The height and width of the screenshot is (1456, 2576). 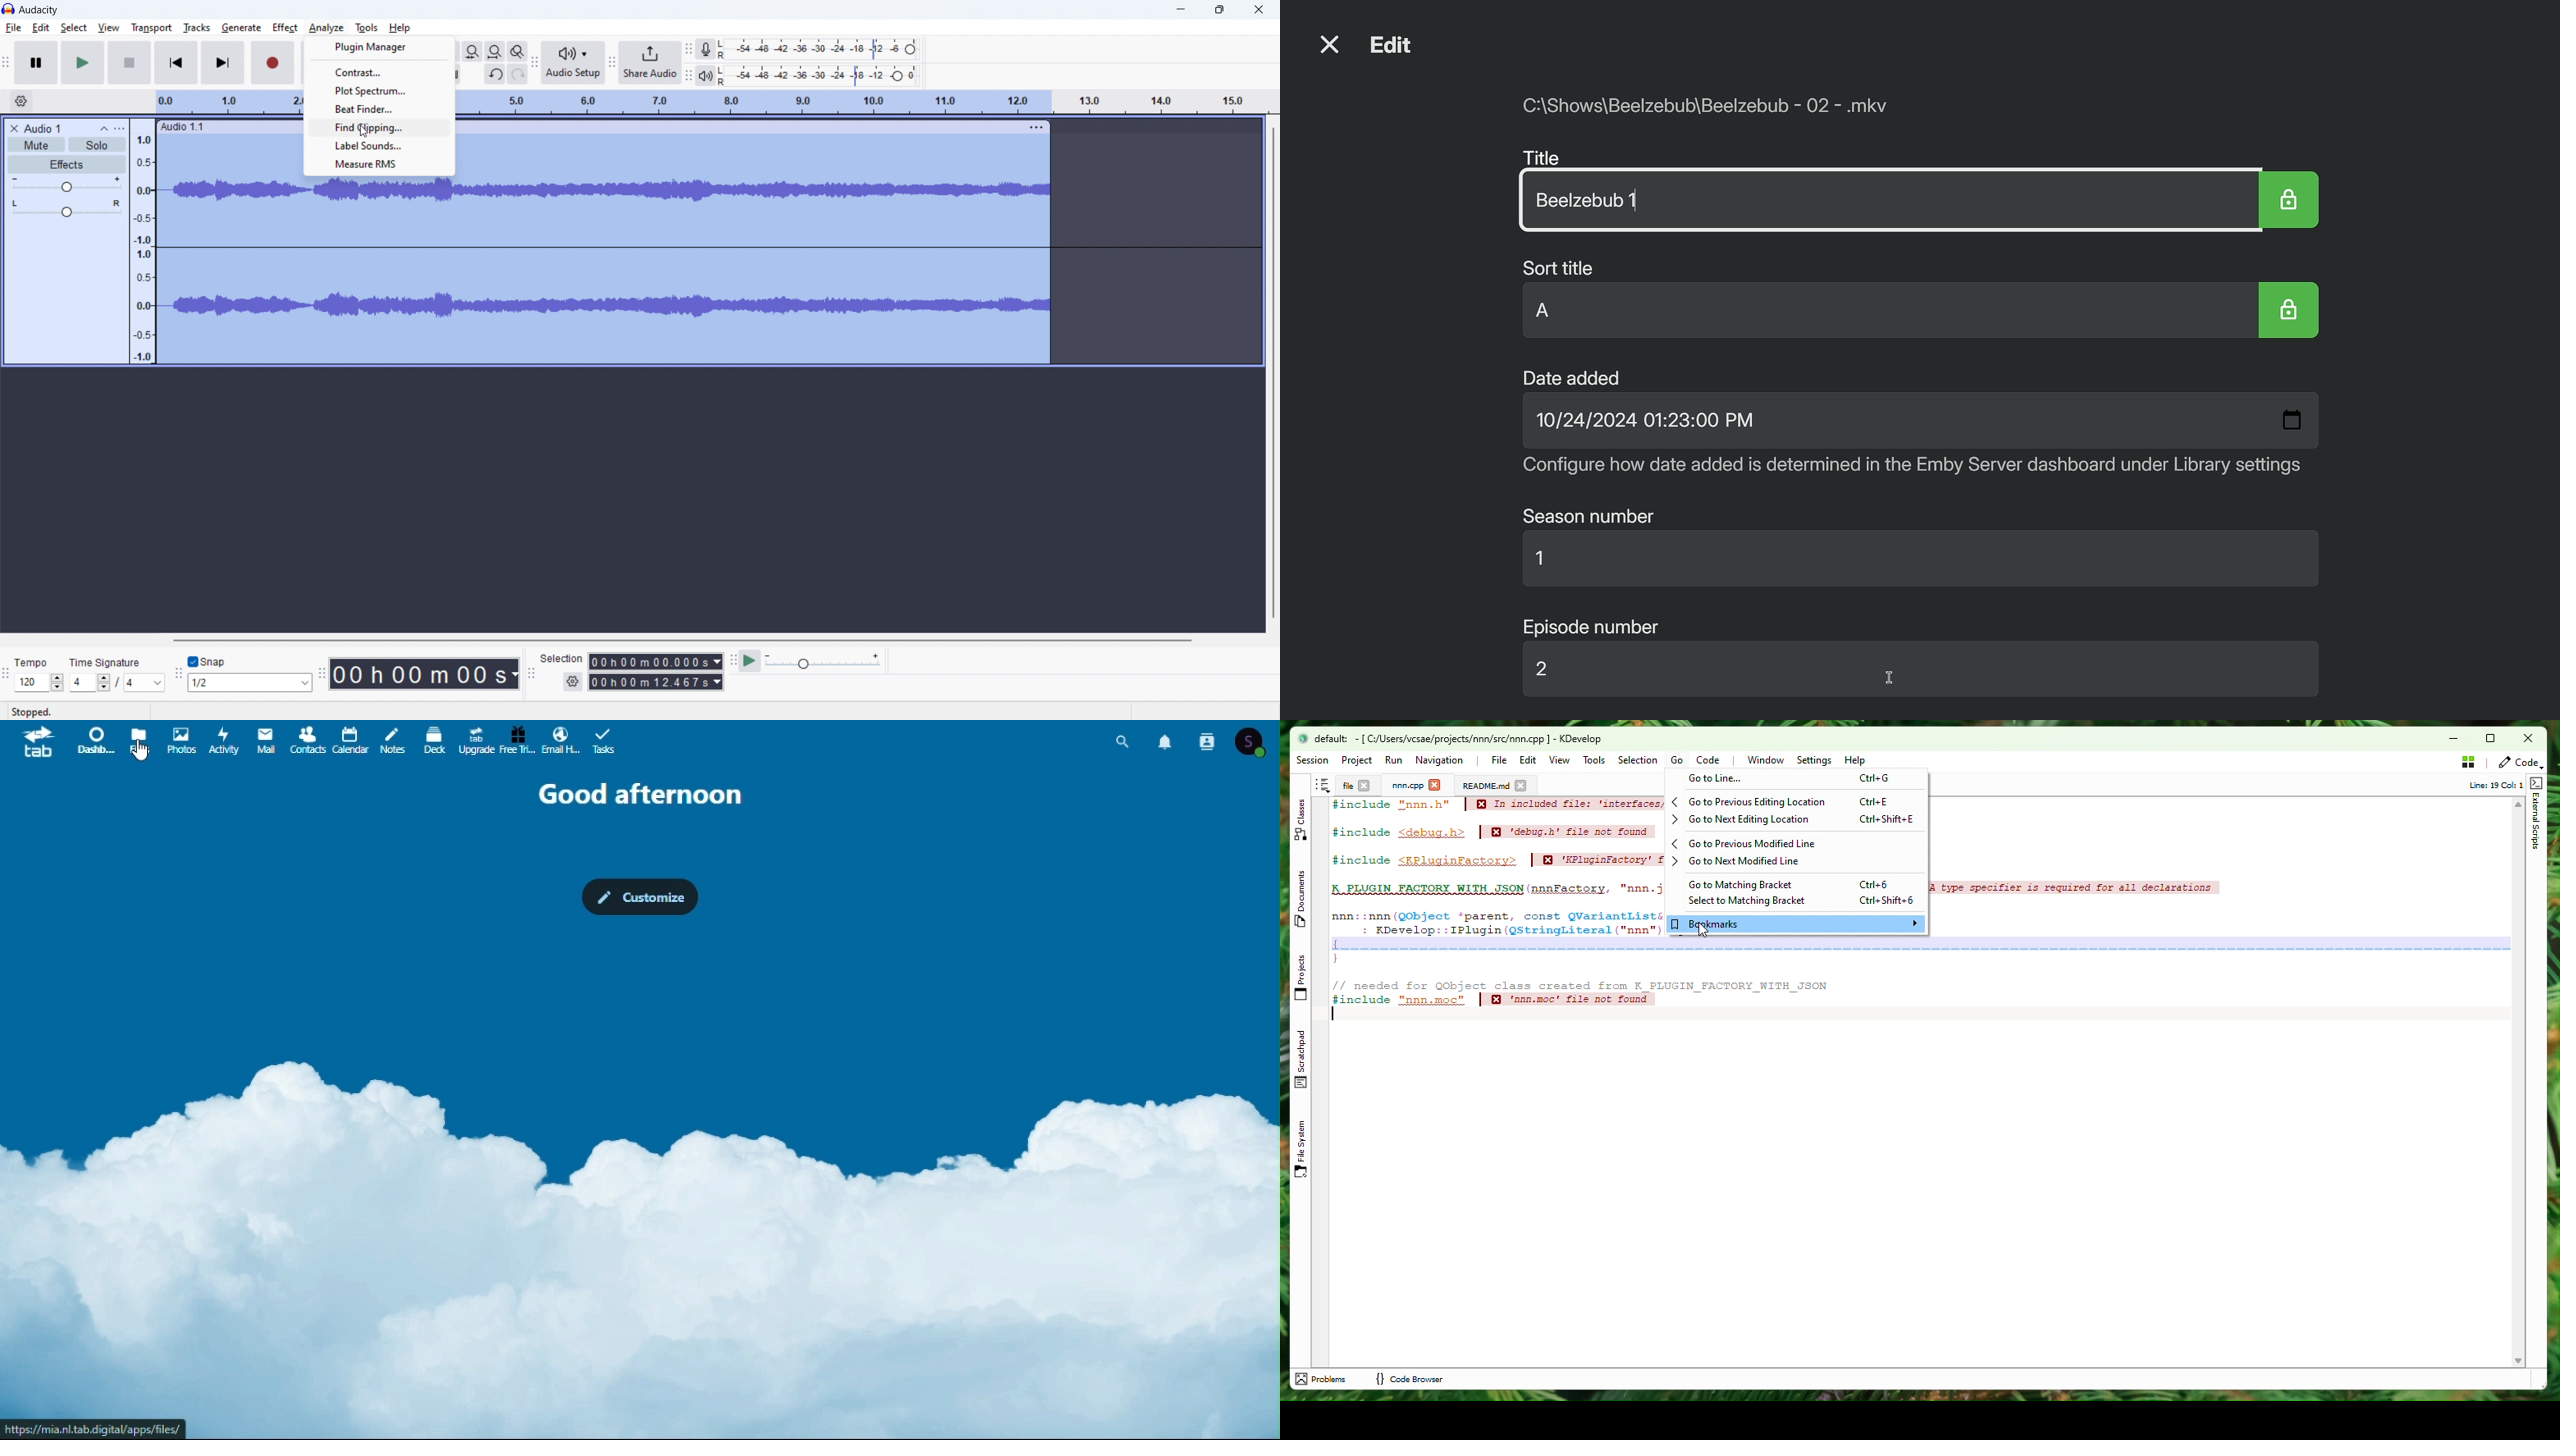 I want to click on find clipping, so click(x=382, y=128).